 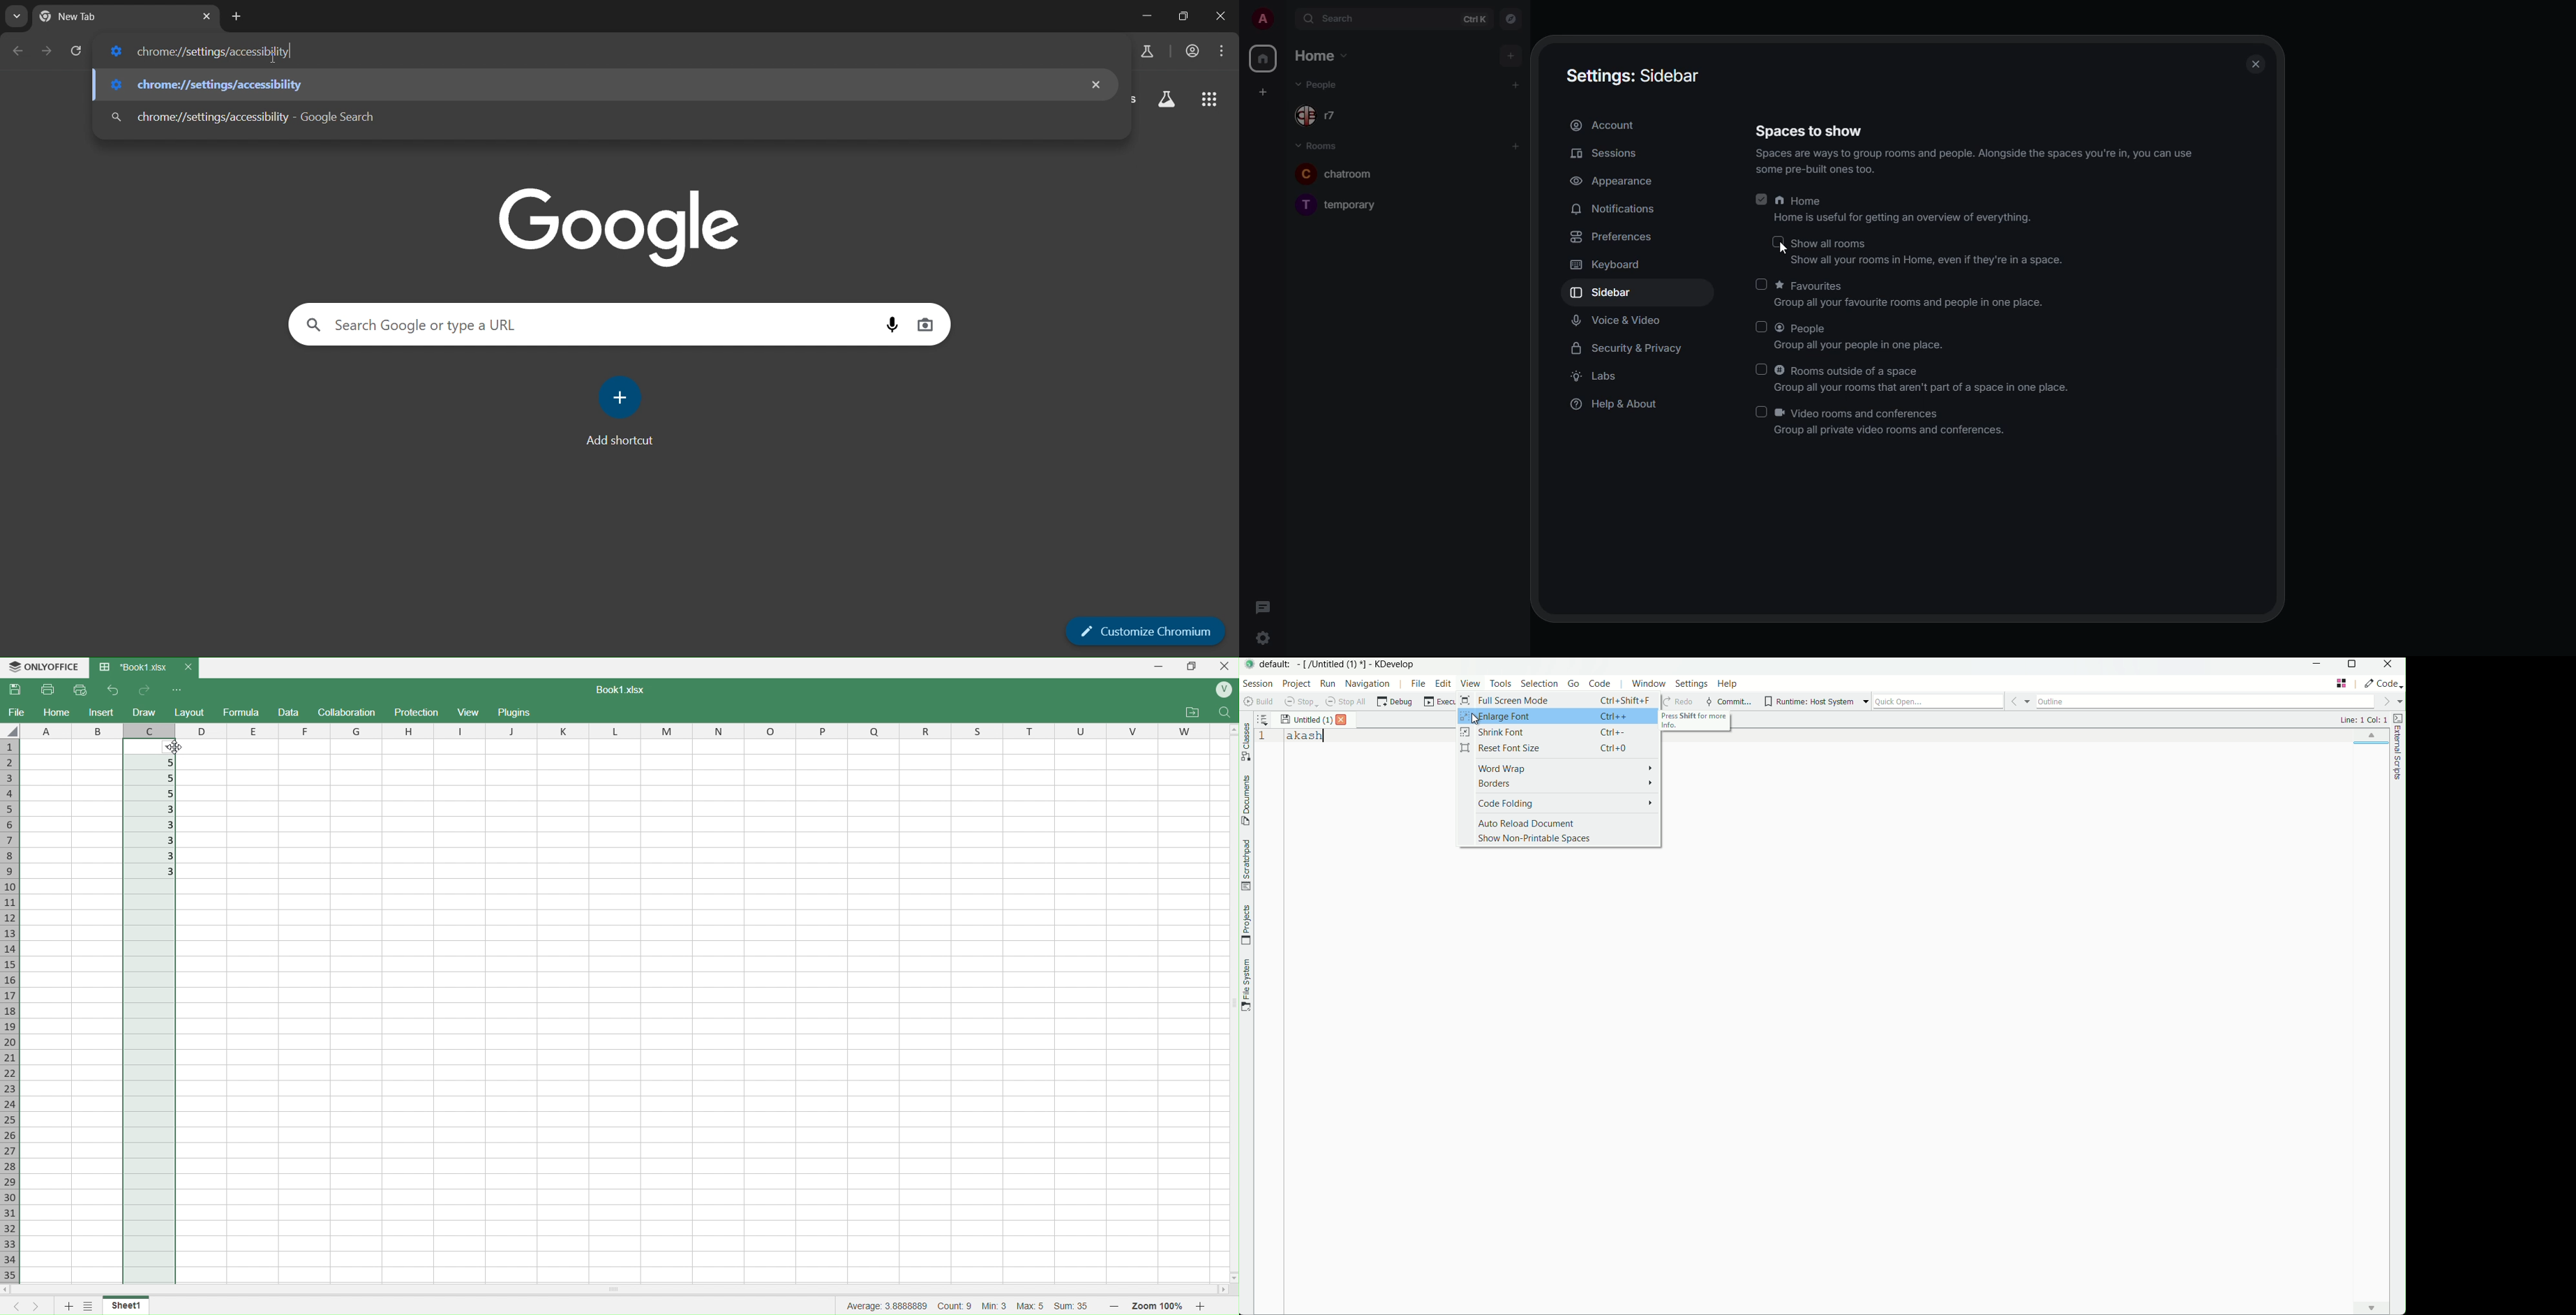 What do you see at coordinates (153, 795) in the screenshot?
I see `5` at bounding box center [153, 795].